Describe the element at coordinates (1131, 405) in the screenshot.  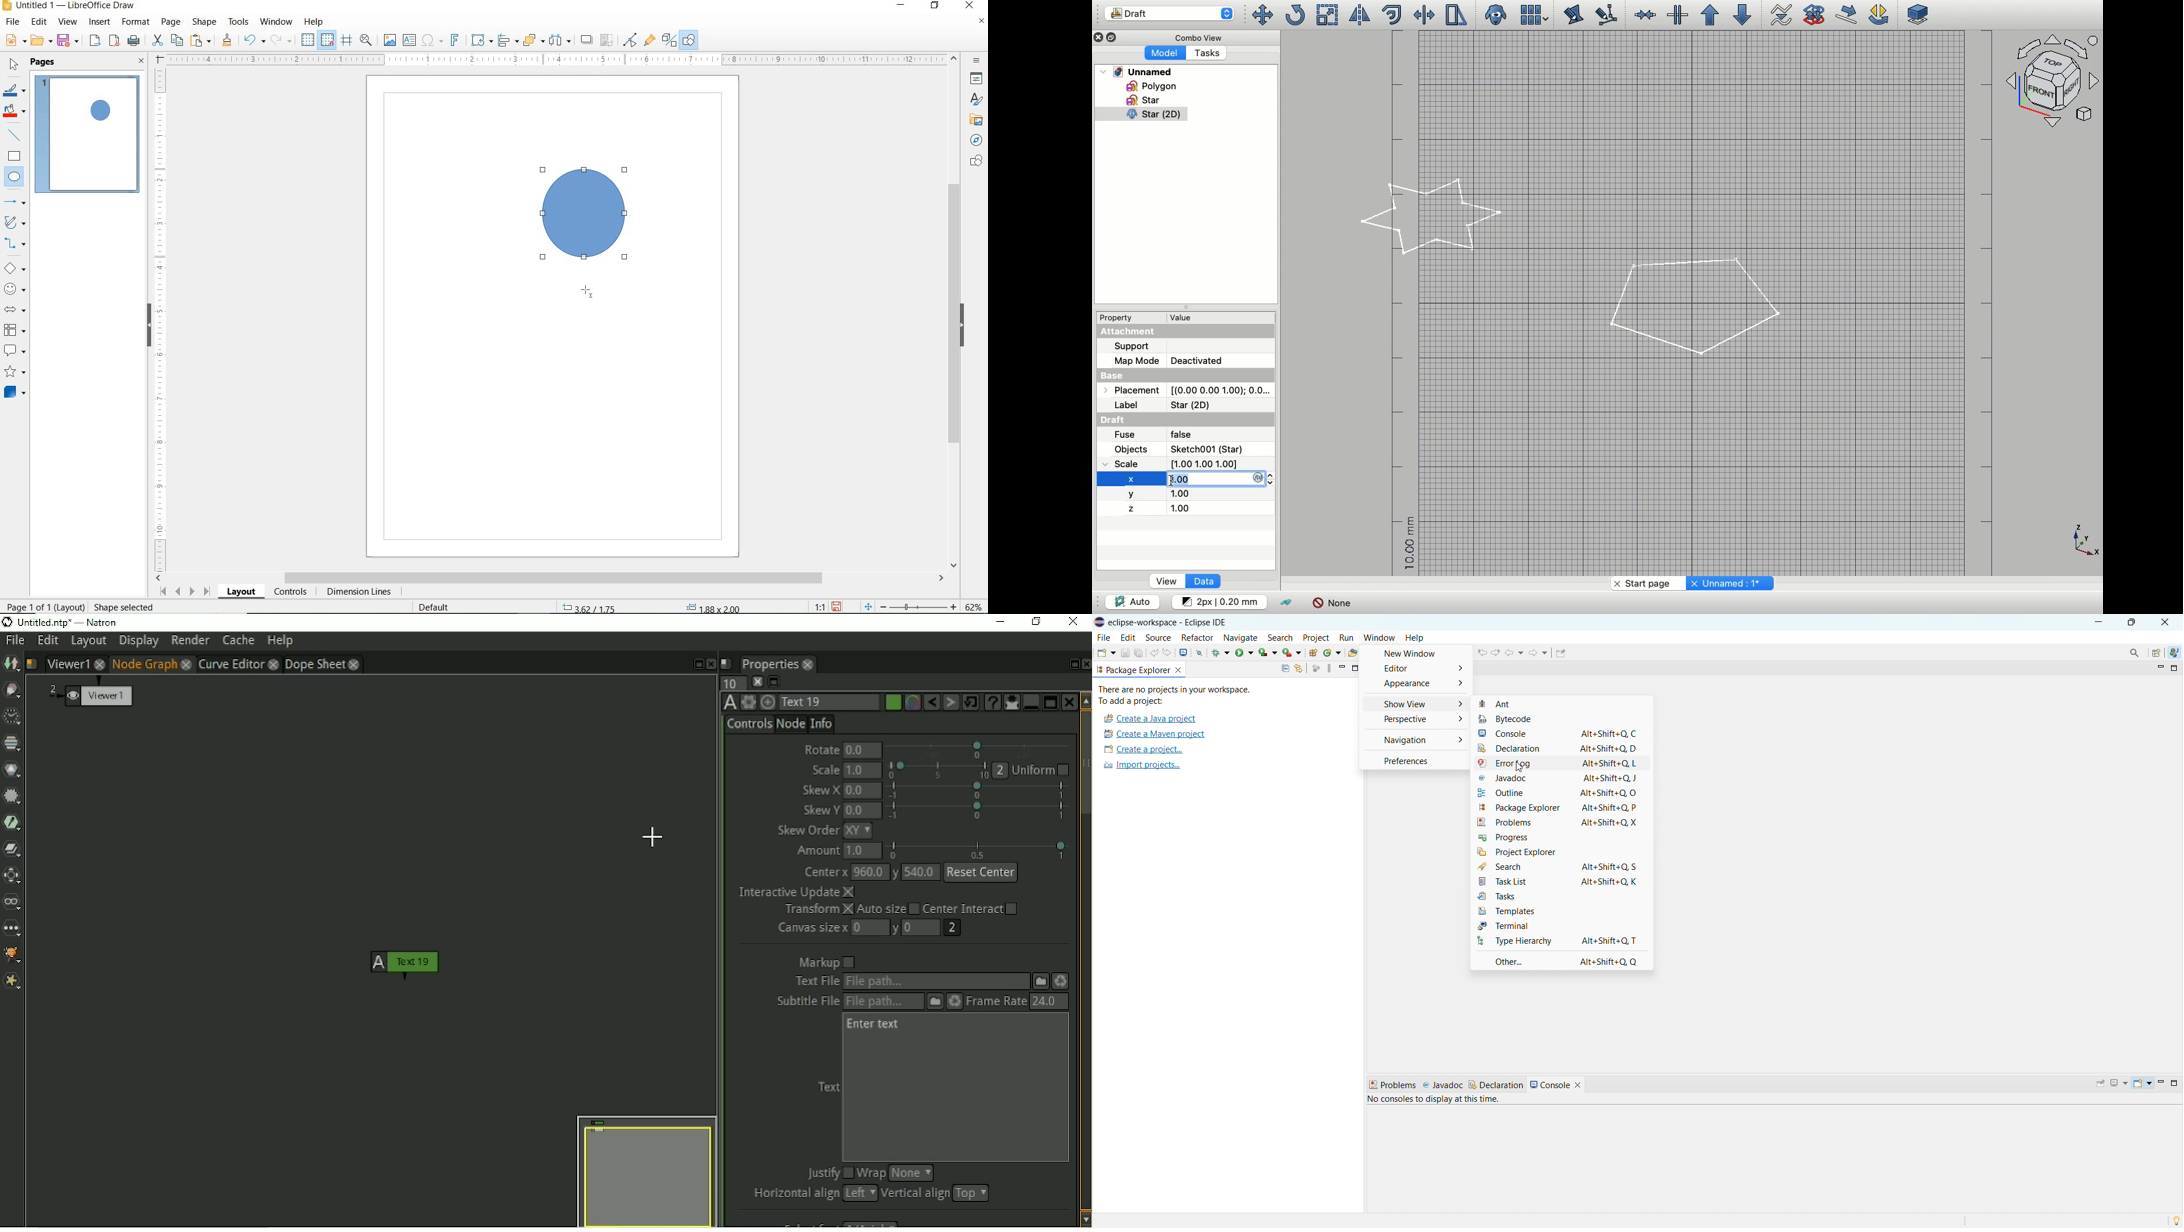
I see `Label` at that location.